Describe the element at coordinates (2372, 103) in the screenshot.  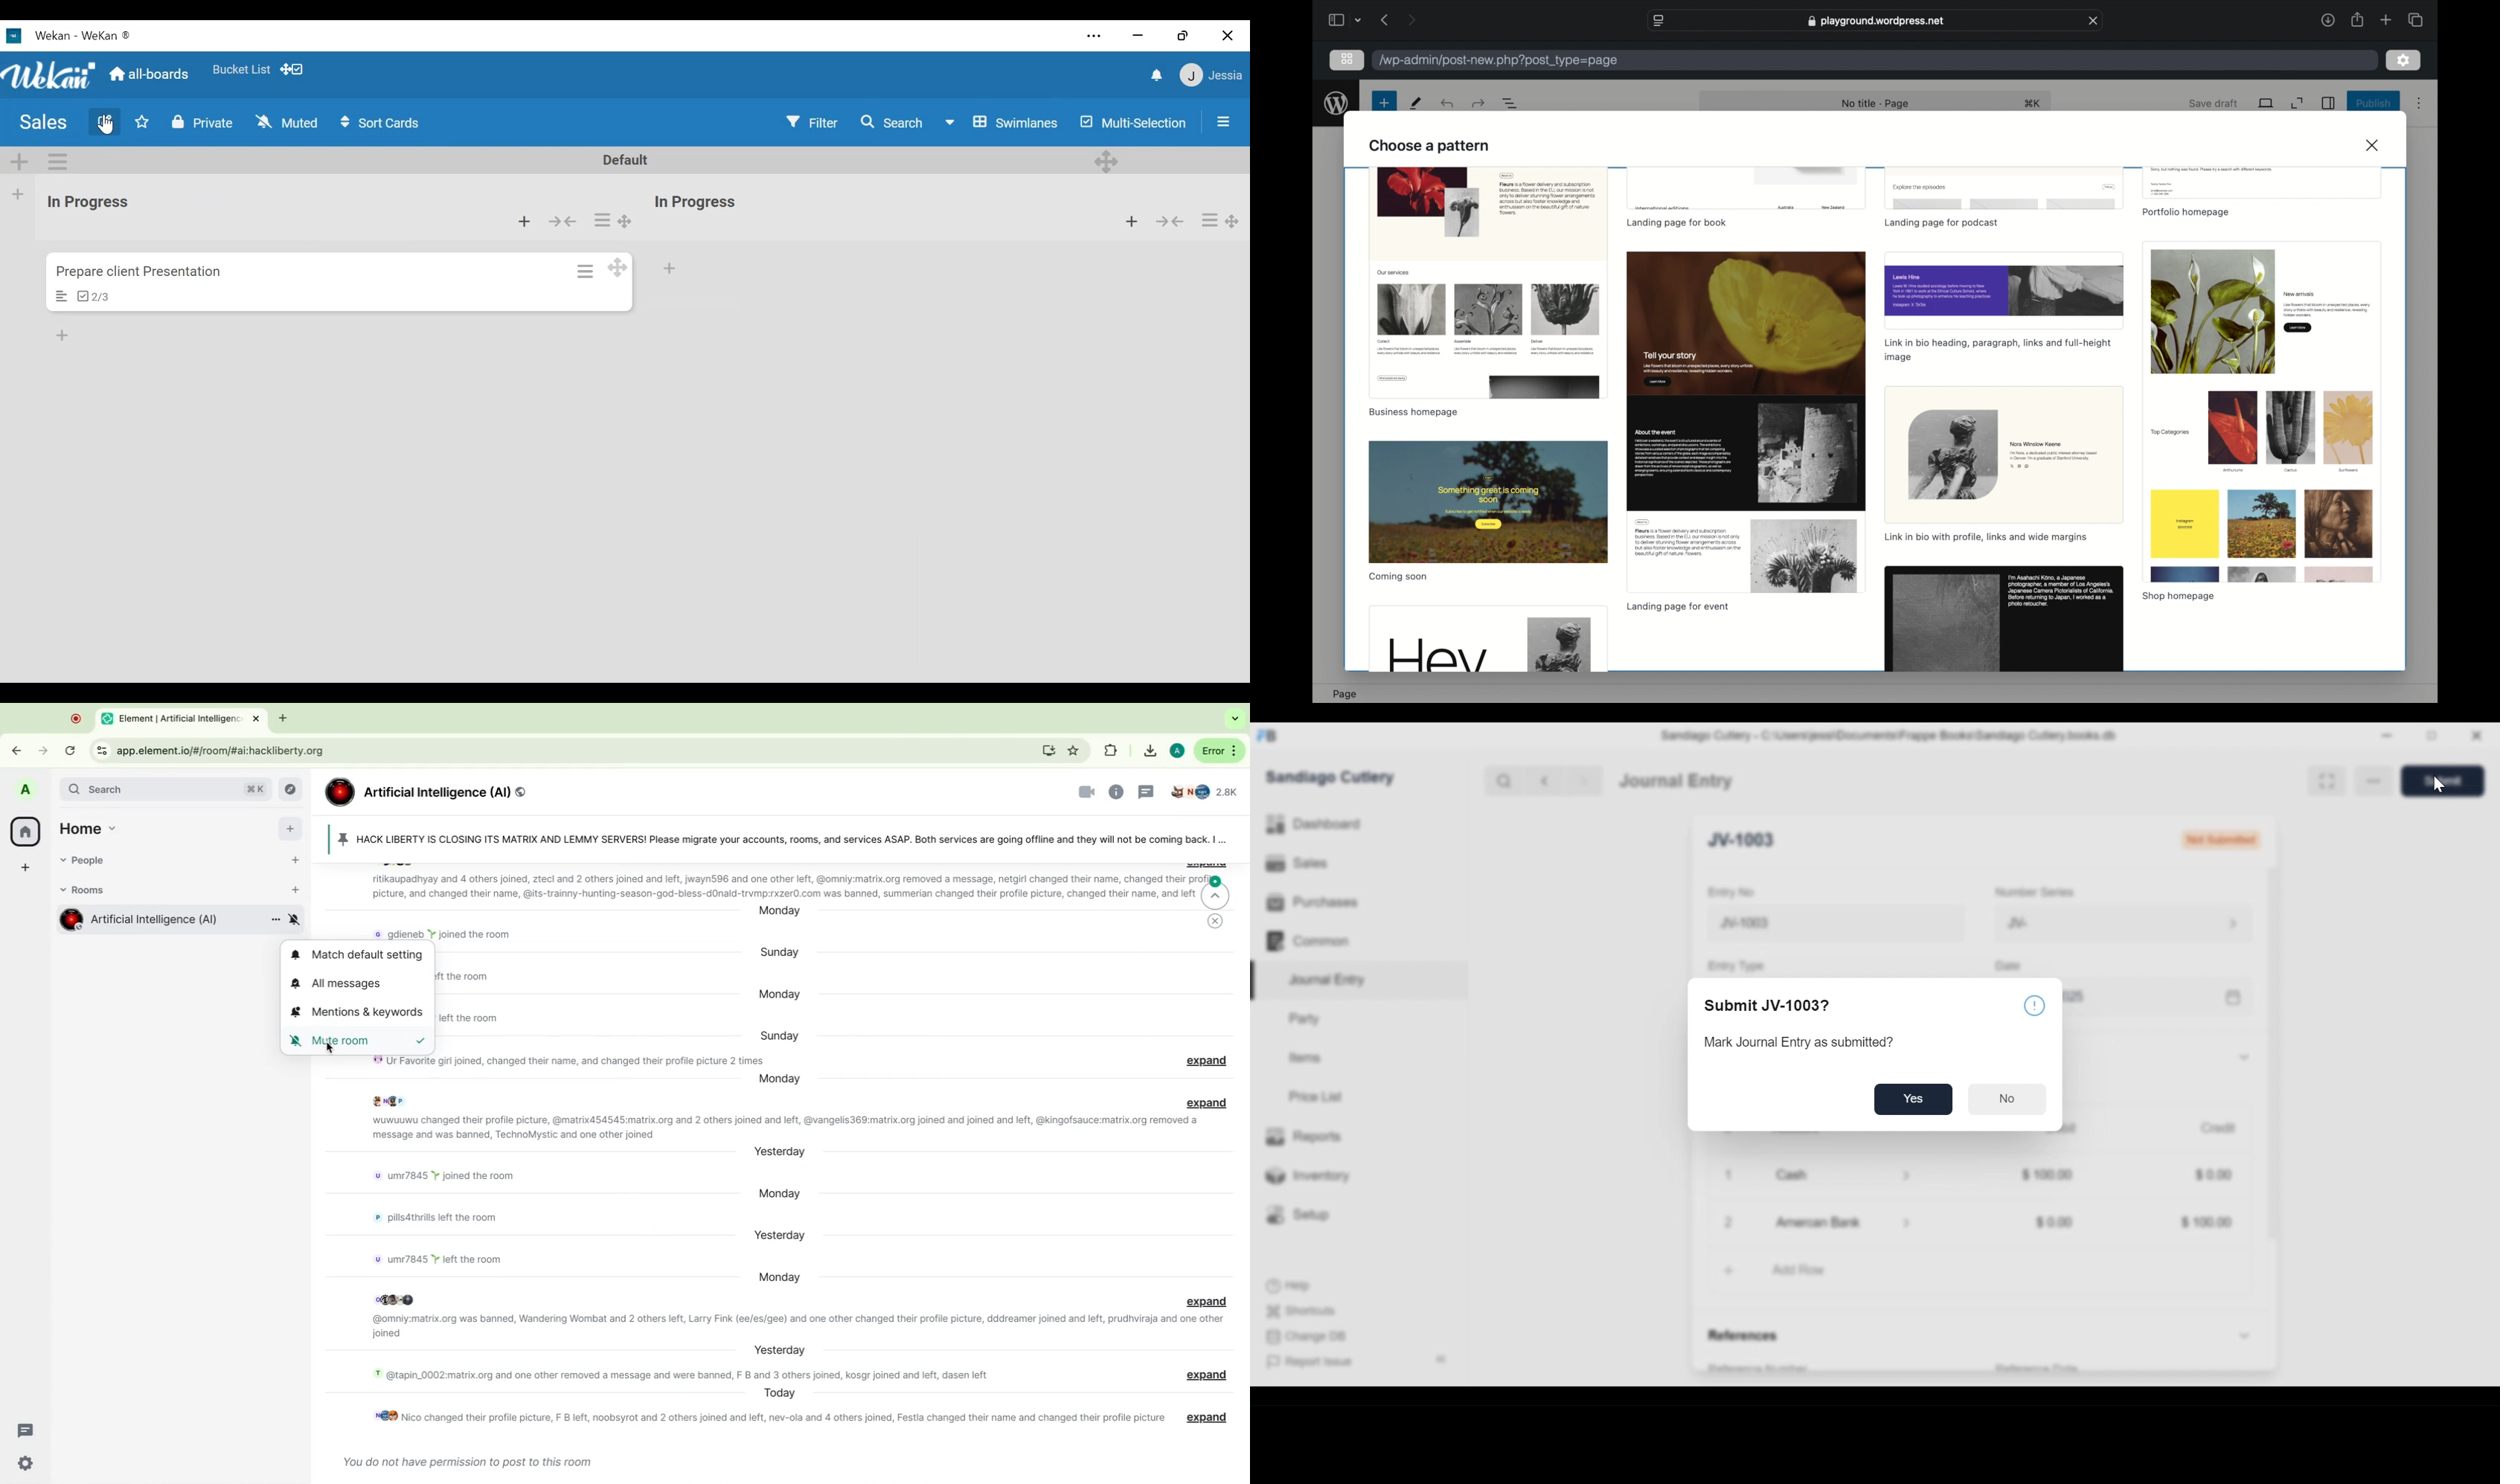
I see `publish` at that location.